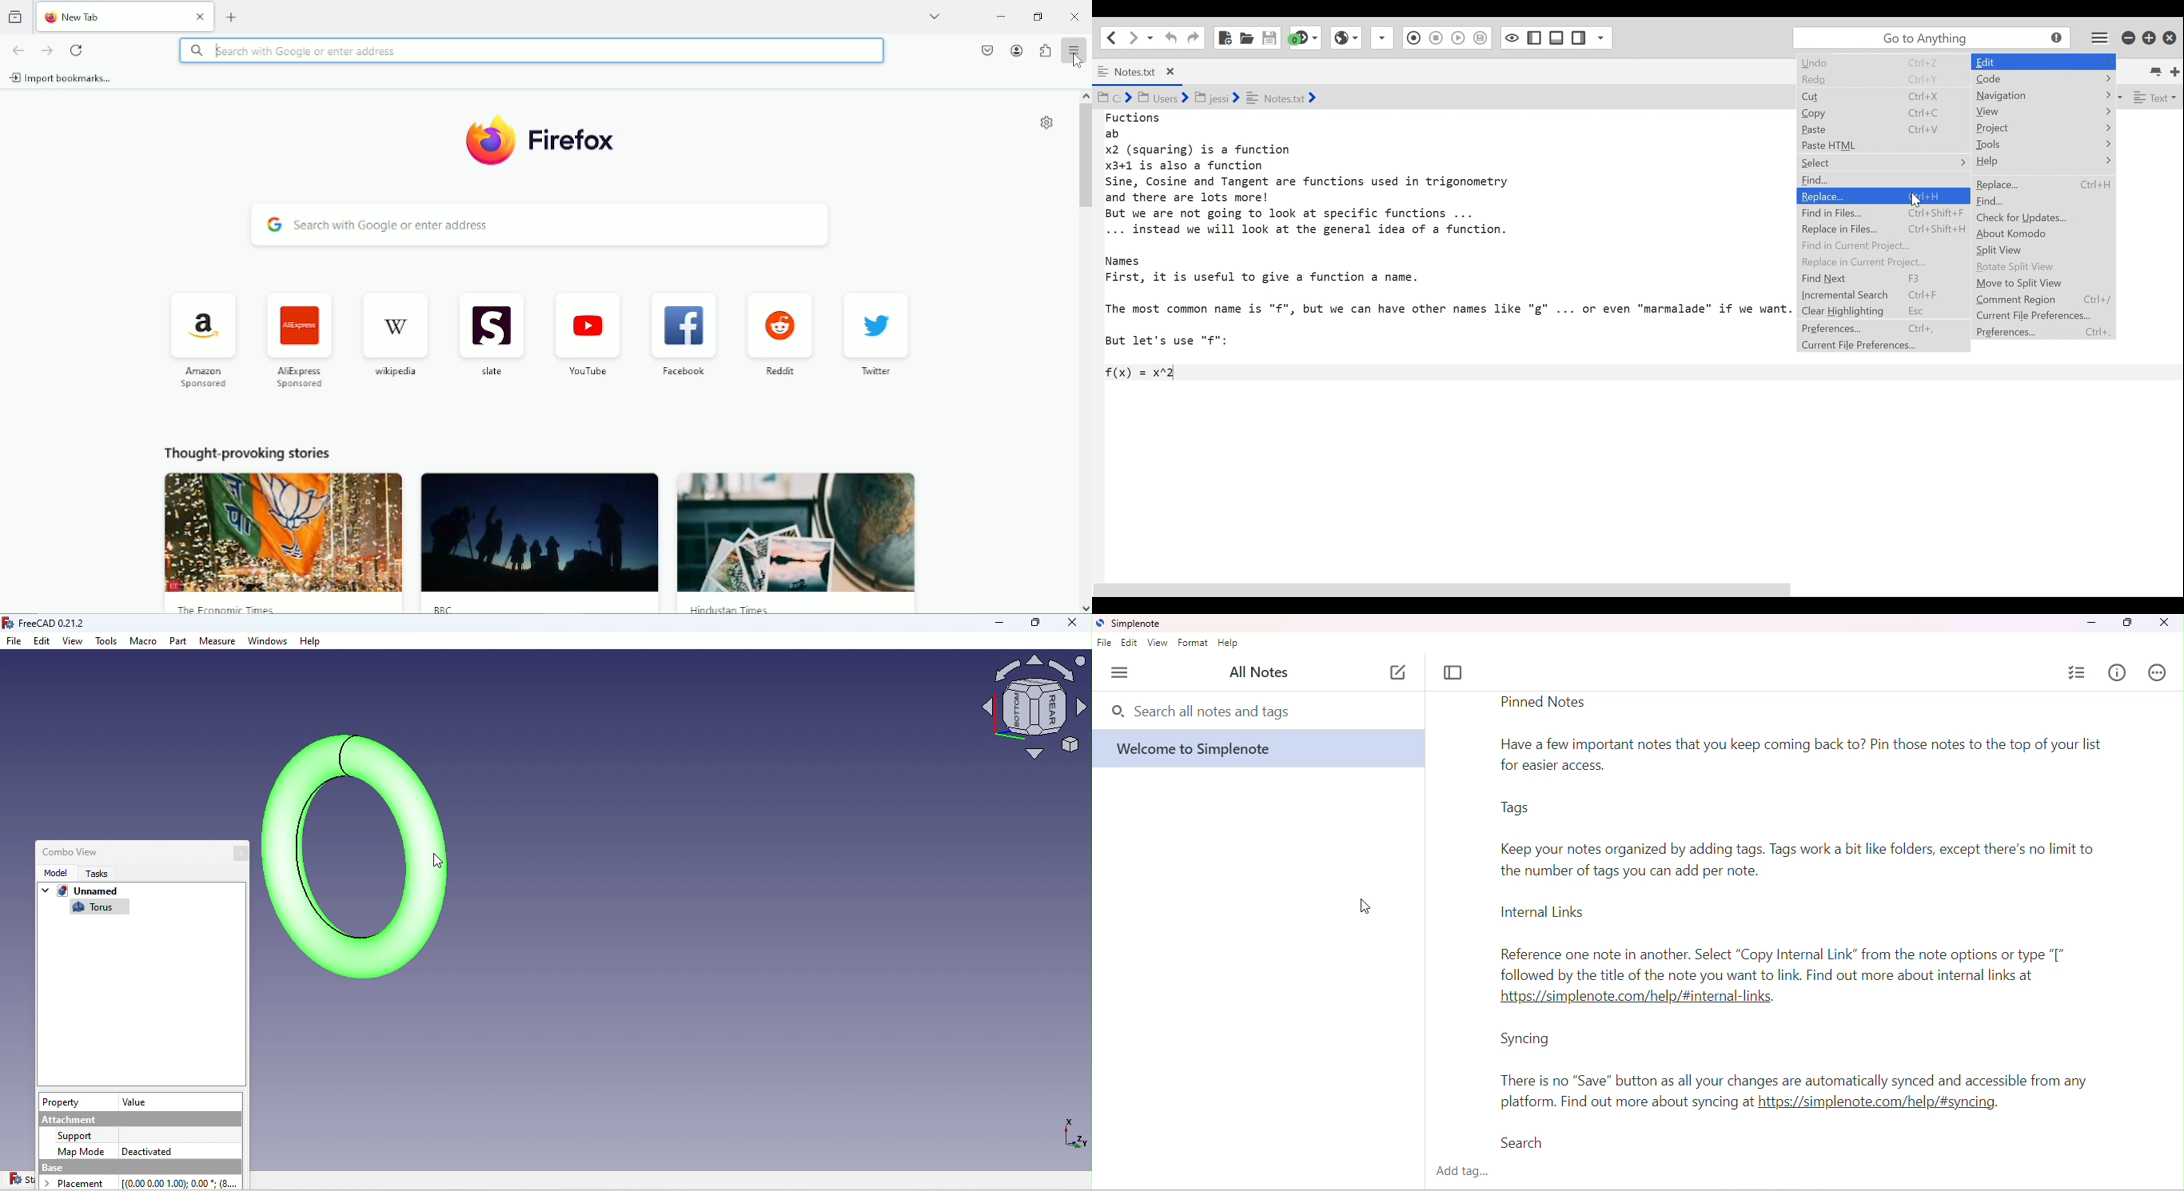 This screenshot has height=1204, width=2184. What do you see at coordinates (62, 77) in the screenshot?
I see `import bookmarks` at bounding box center [62, 77].